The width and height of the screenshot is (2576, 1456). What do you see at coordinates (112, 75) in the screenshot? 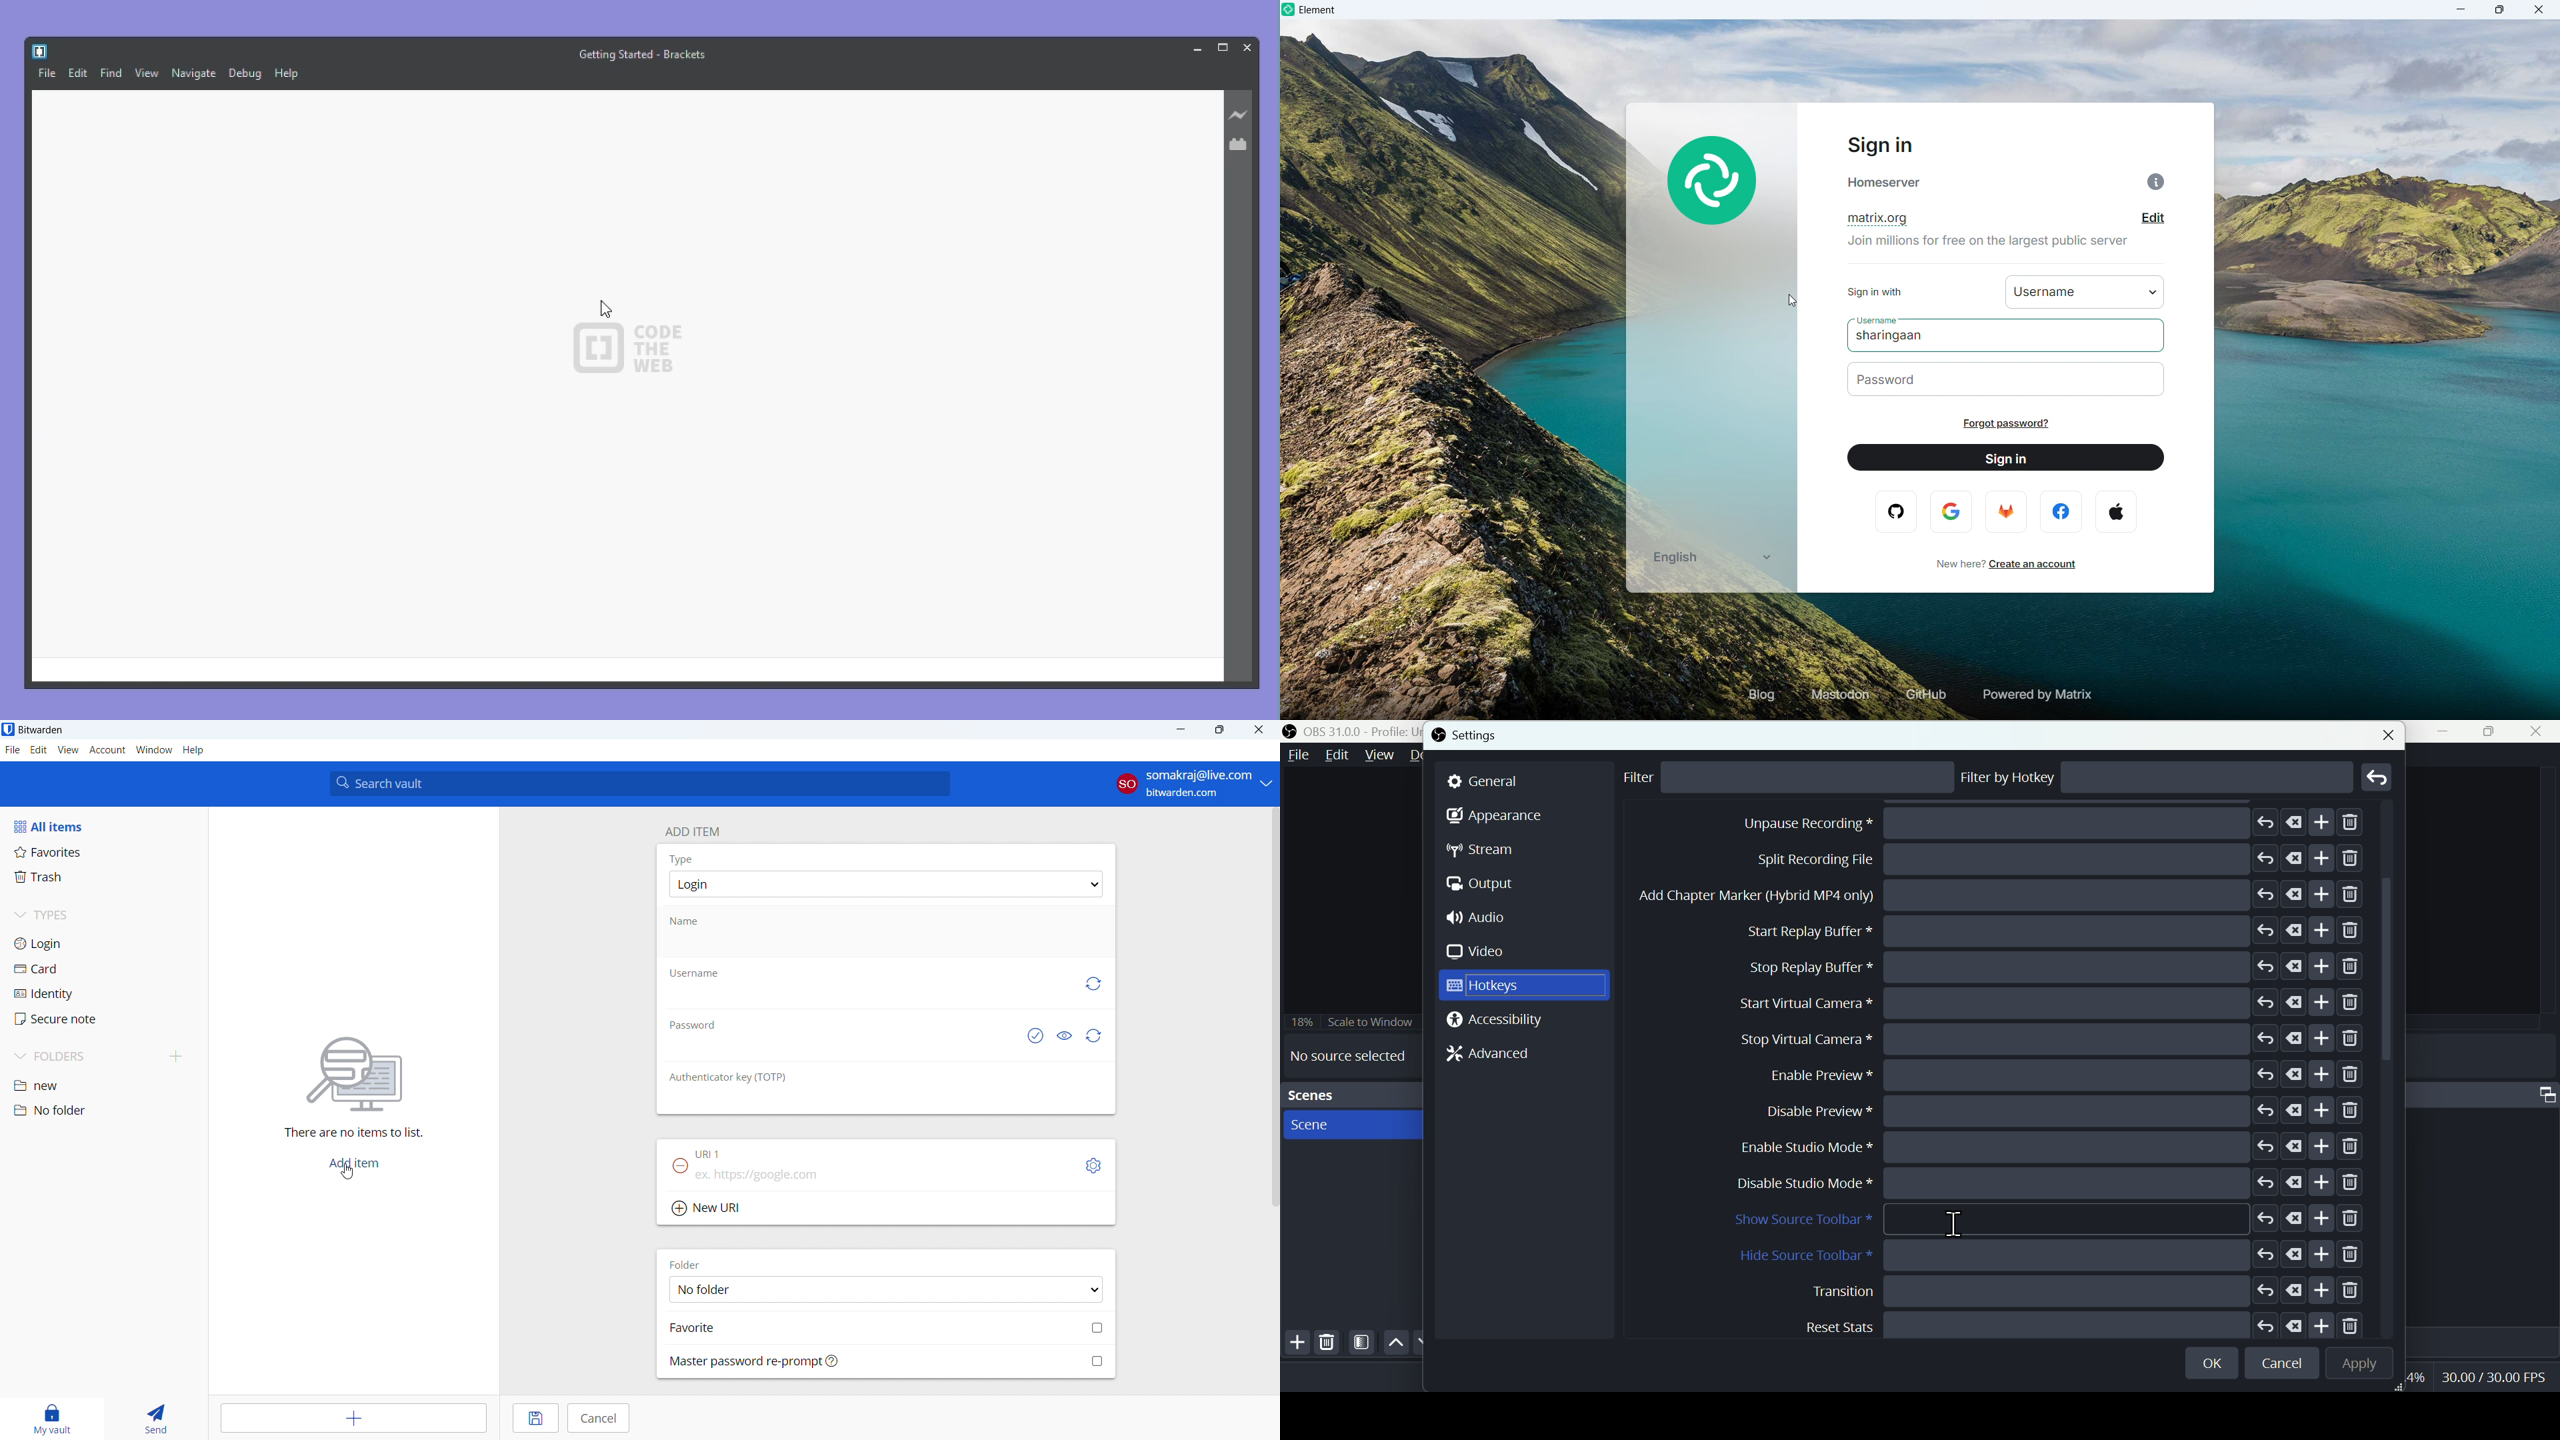
I see `Find` at bounding box center [112, 75].